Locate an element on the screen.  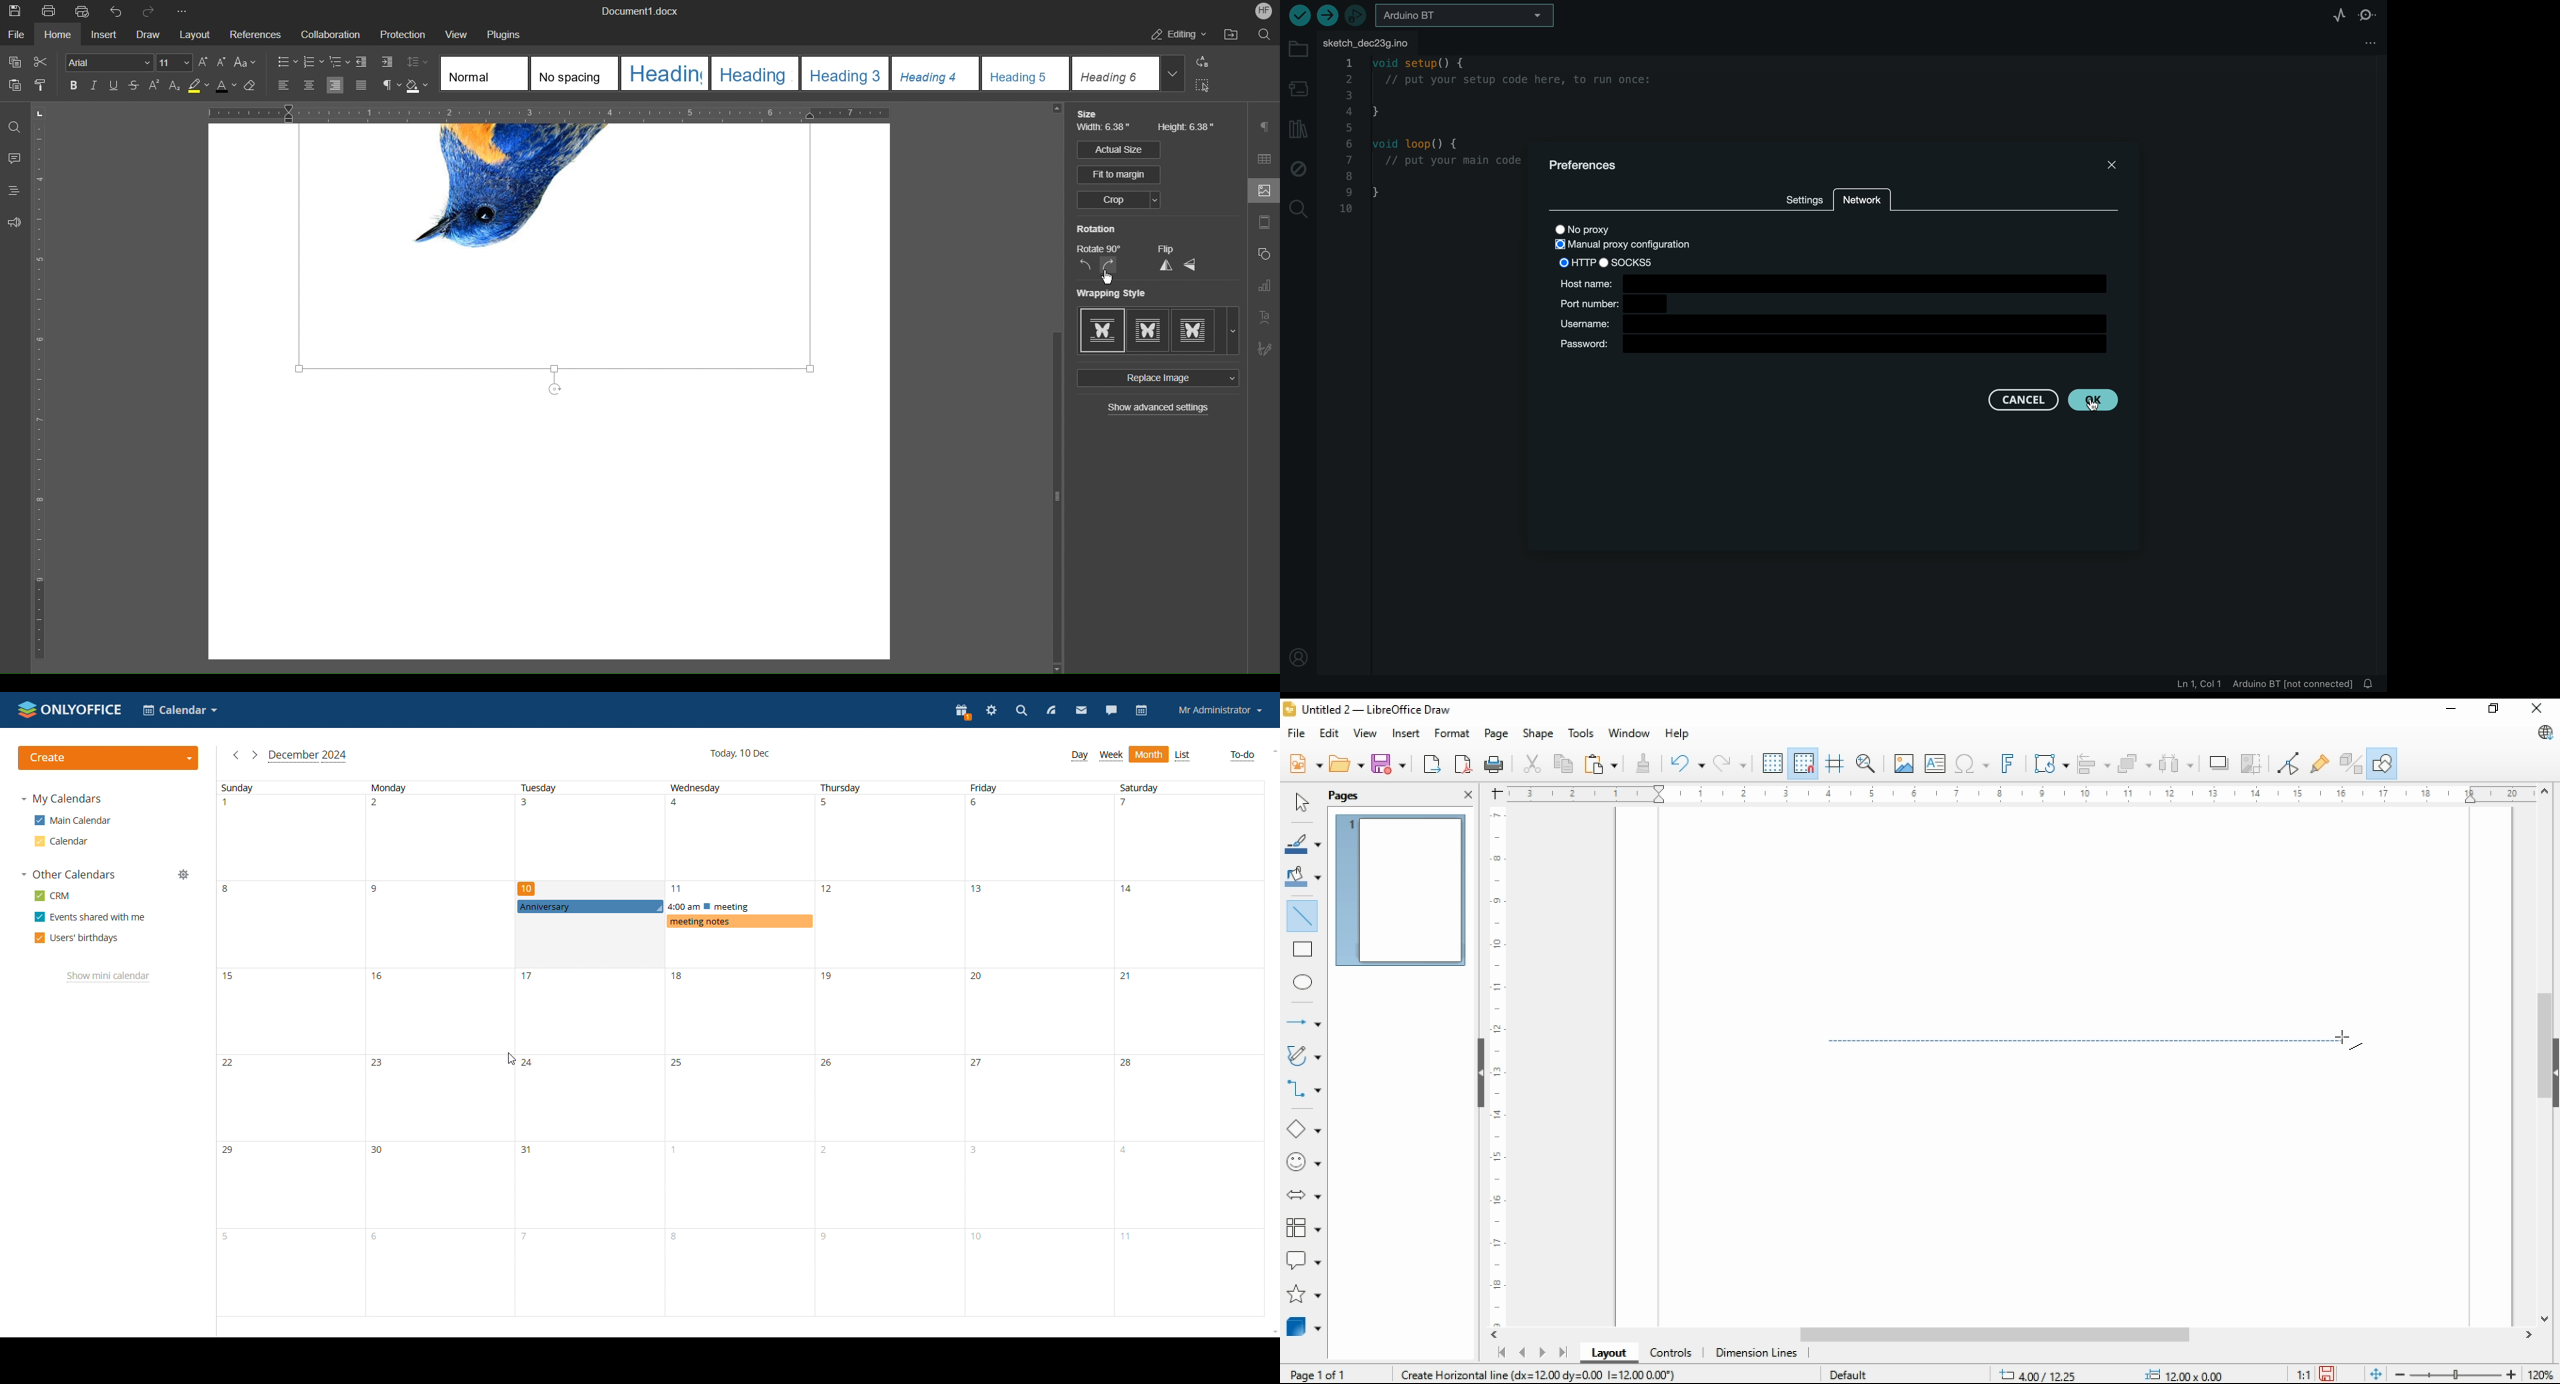
undo is located at coordinates (1688, 762).